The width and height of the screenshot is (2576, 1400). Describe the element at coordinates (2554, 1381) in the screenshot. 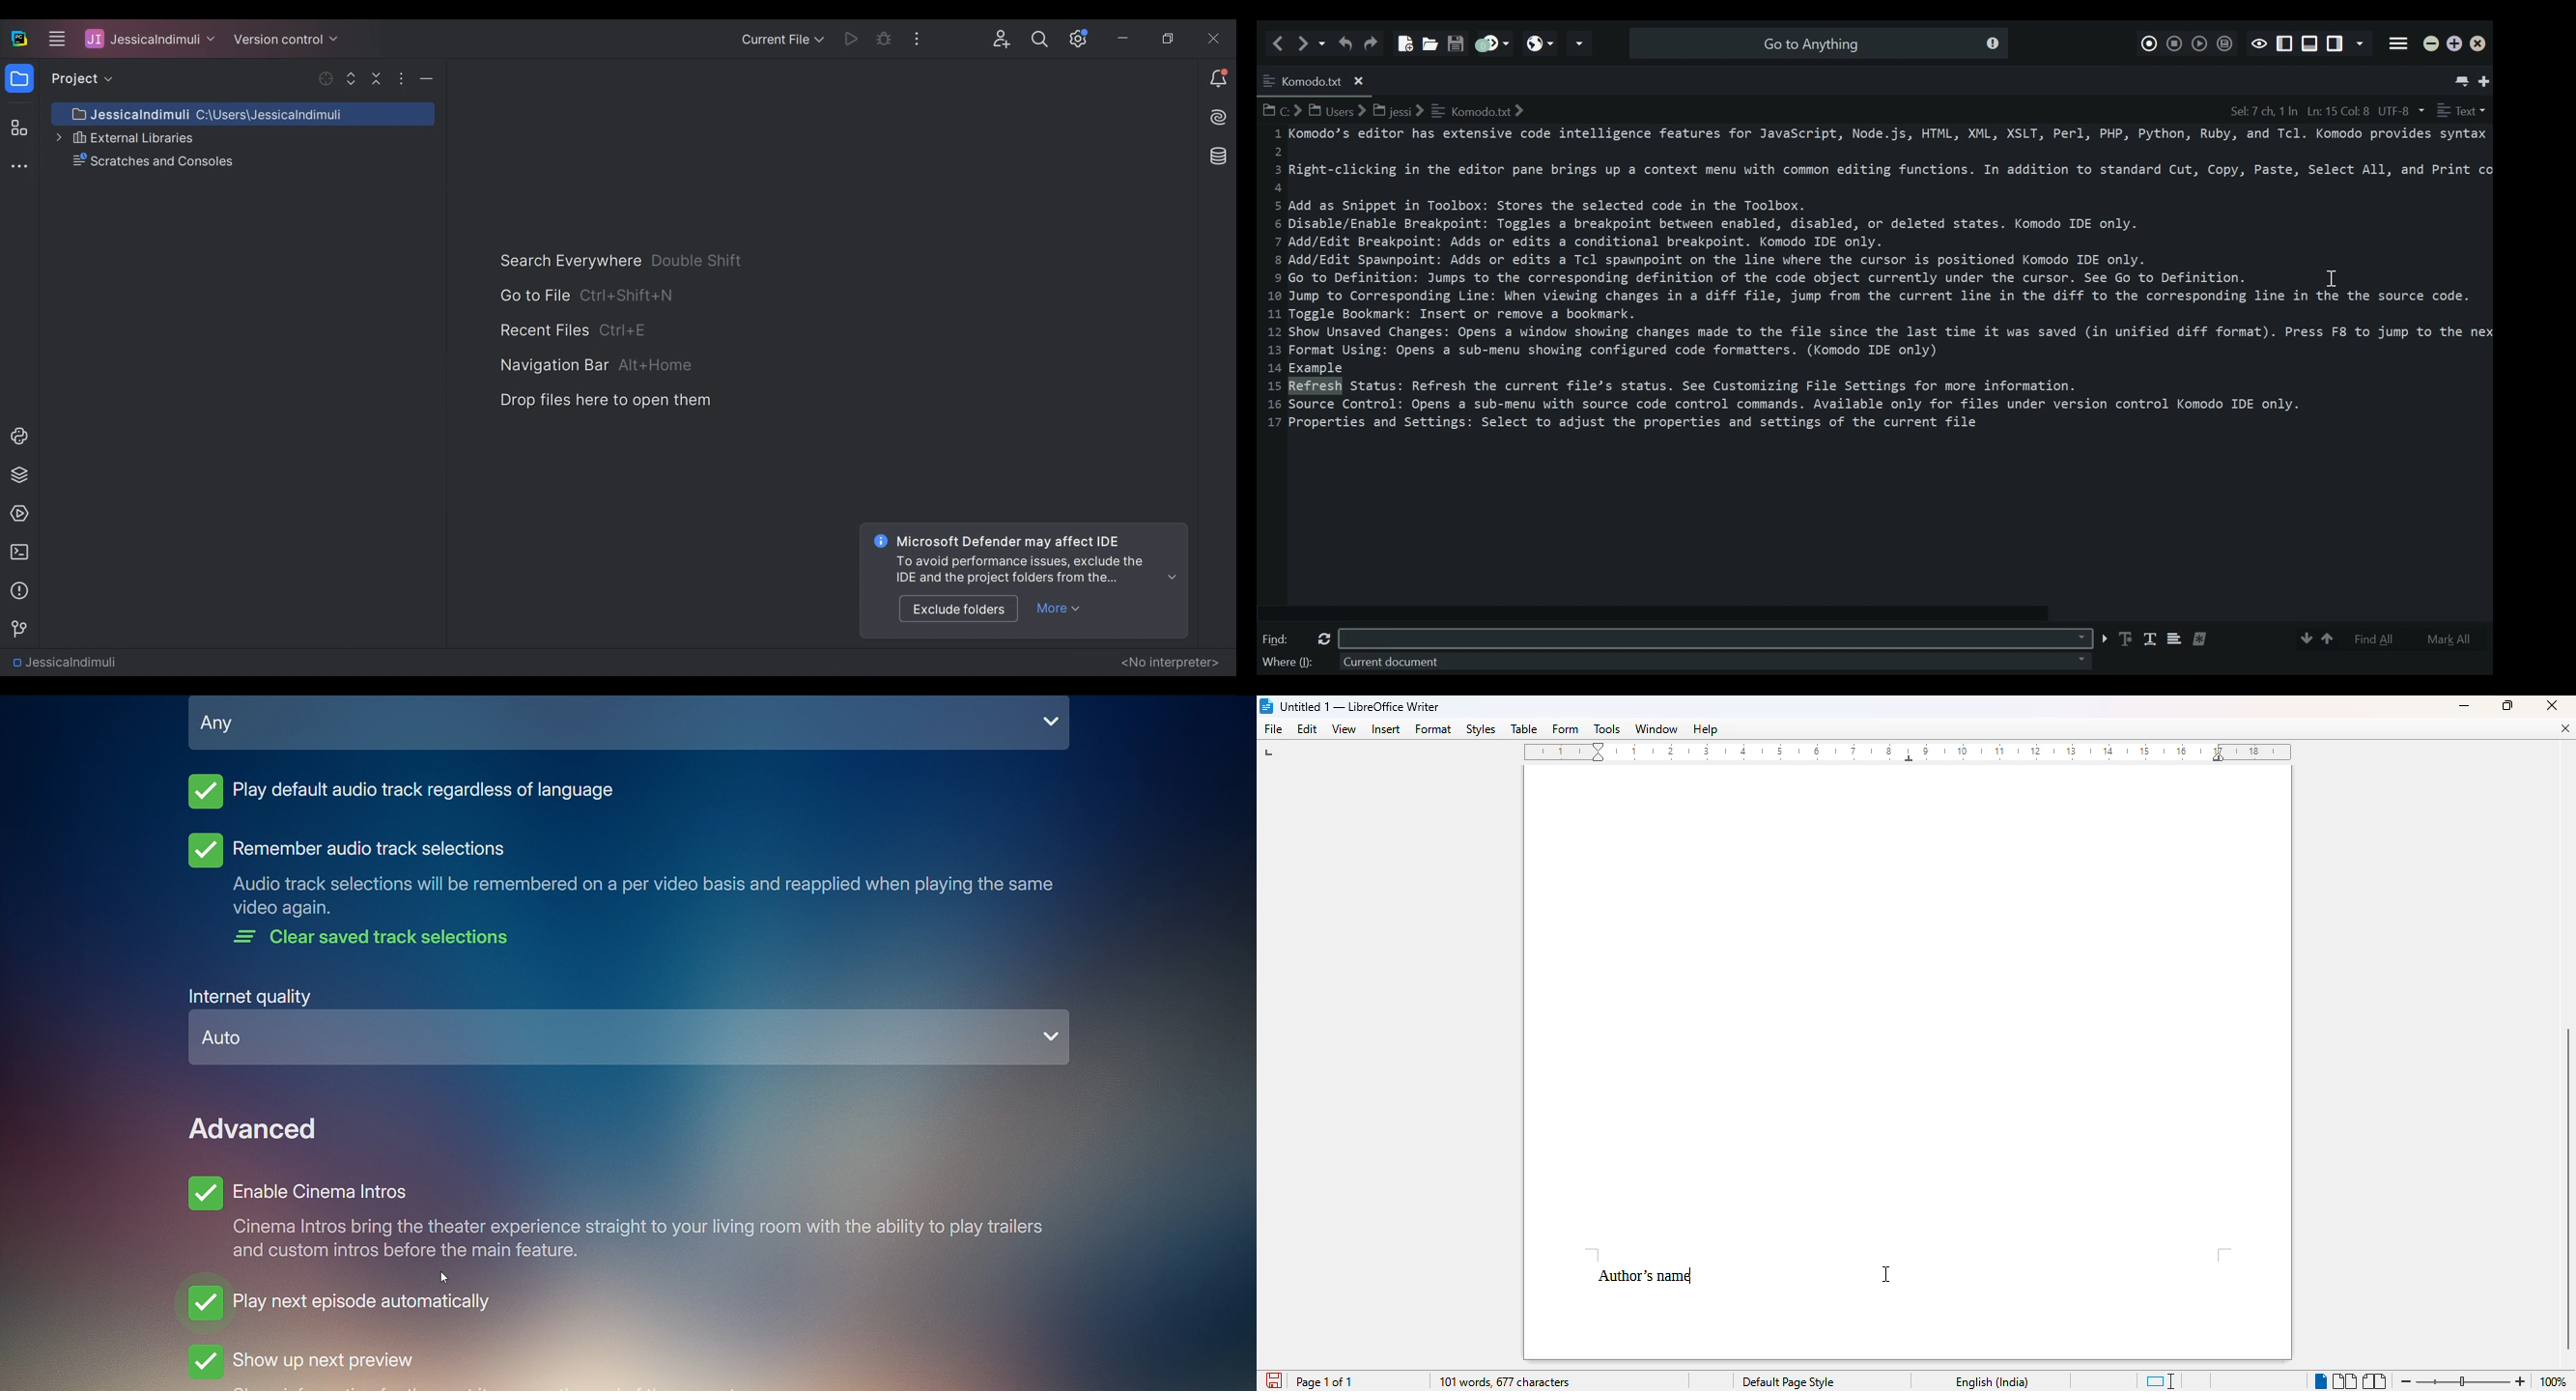

I see `100% (zoom level)` at that location.